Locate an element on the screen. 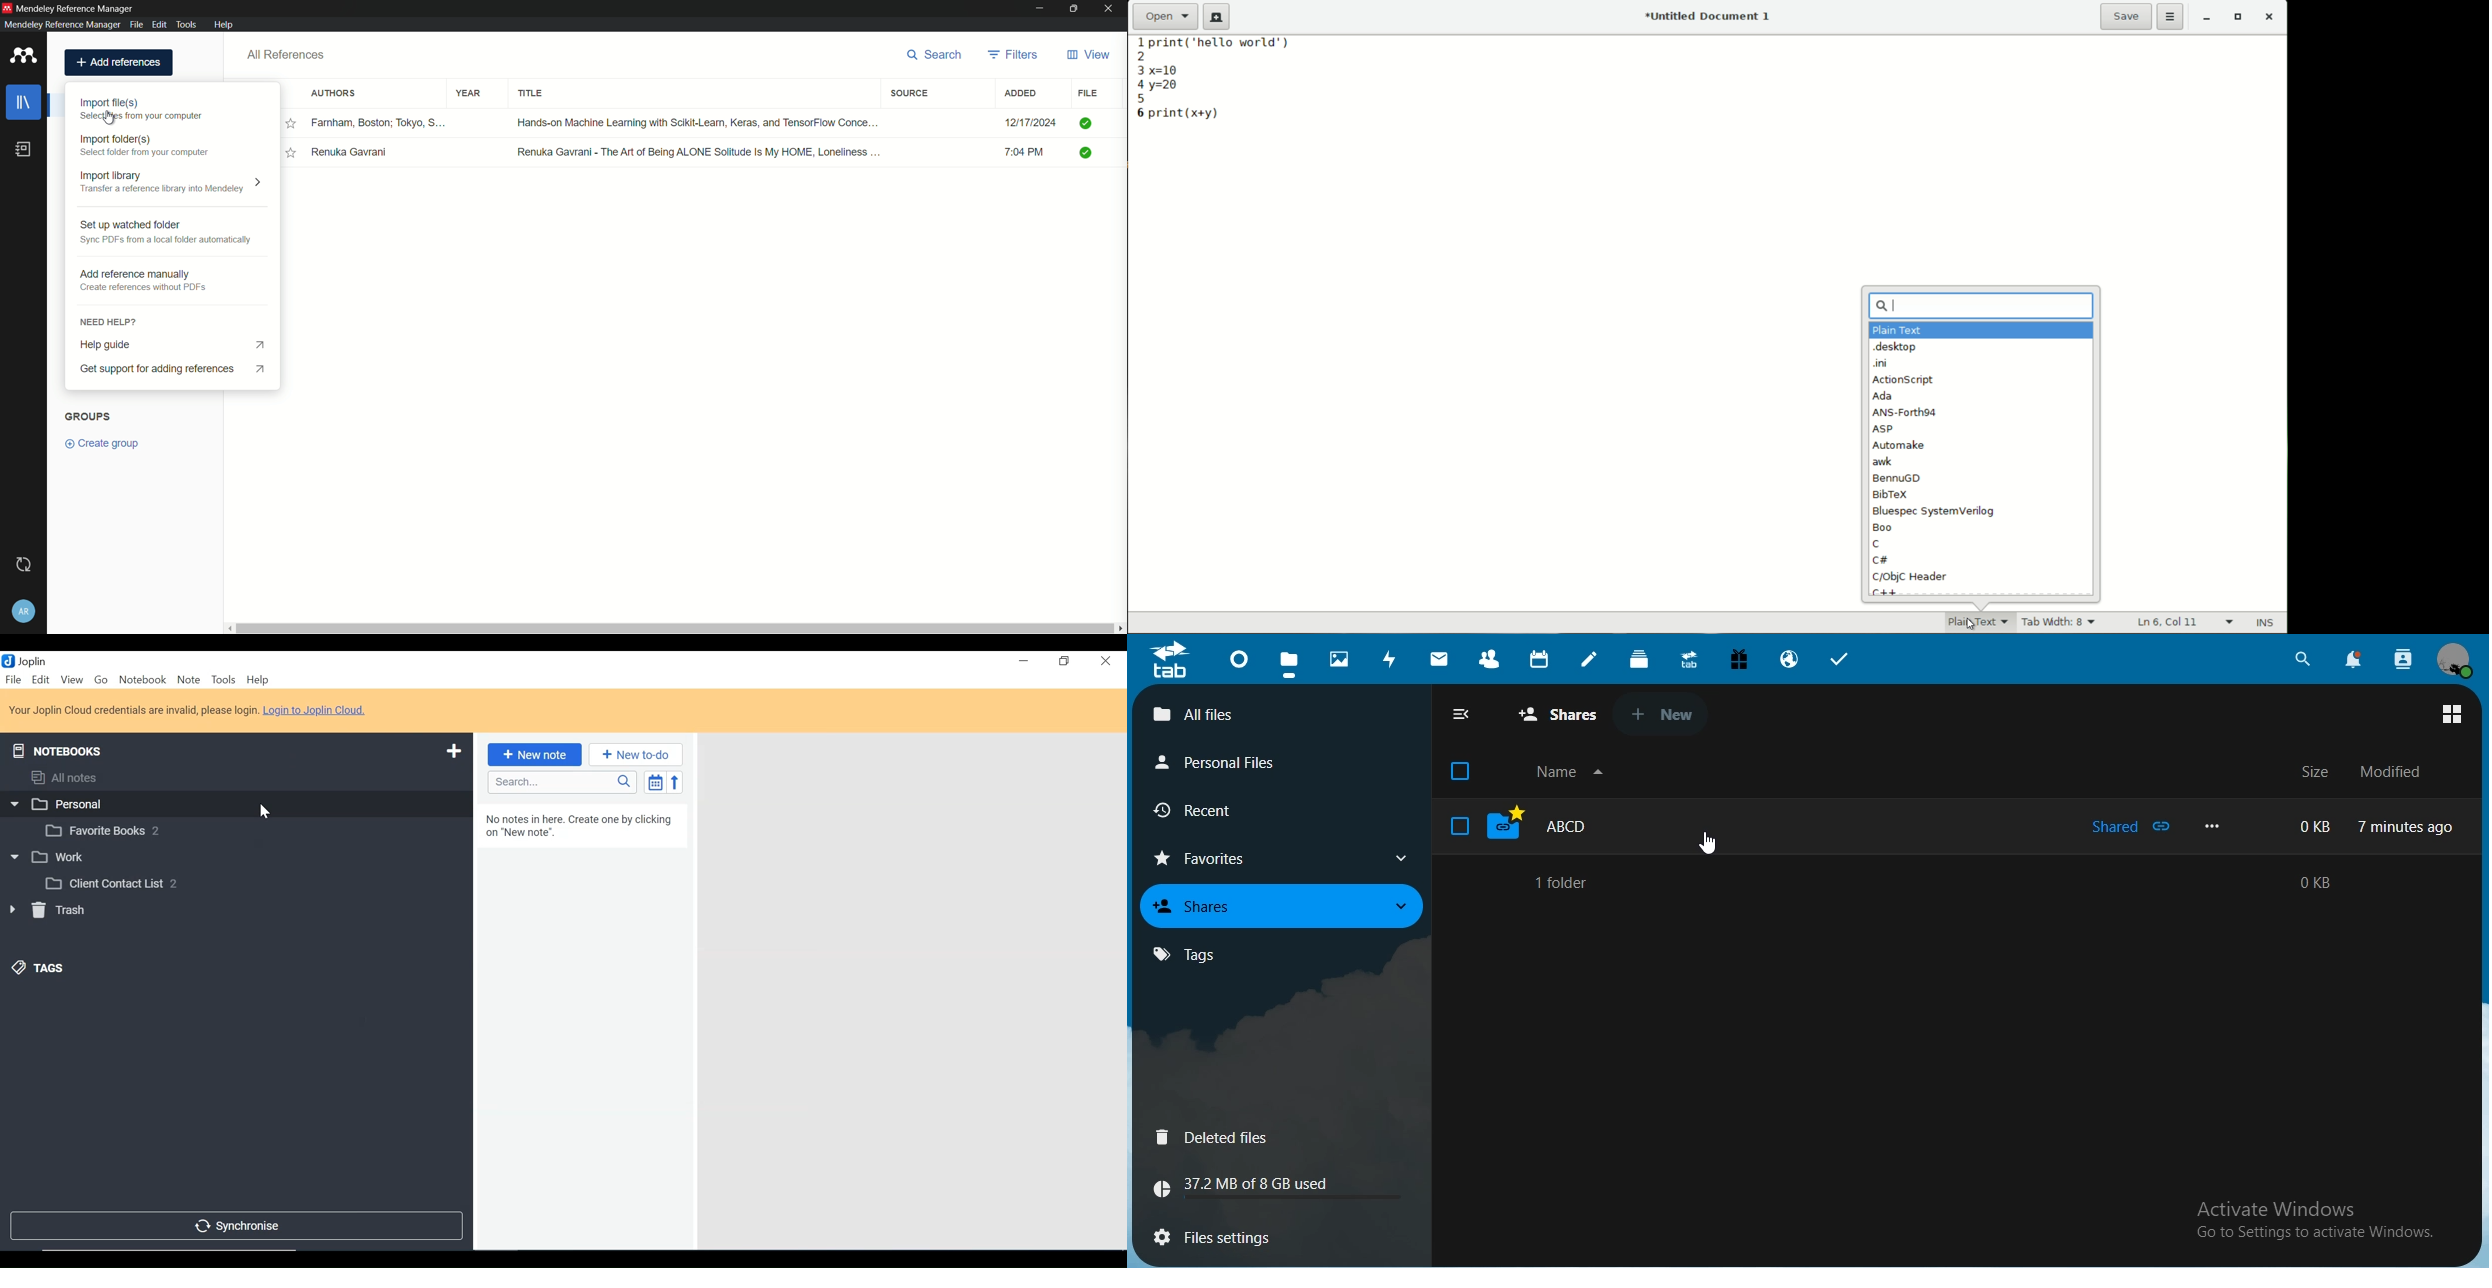  bibtex is located at coordinates (1890, 493).